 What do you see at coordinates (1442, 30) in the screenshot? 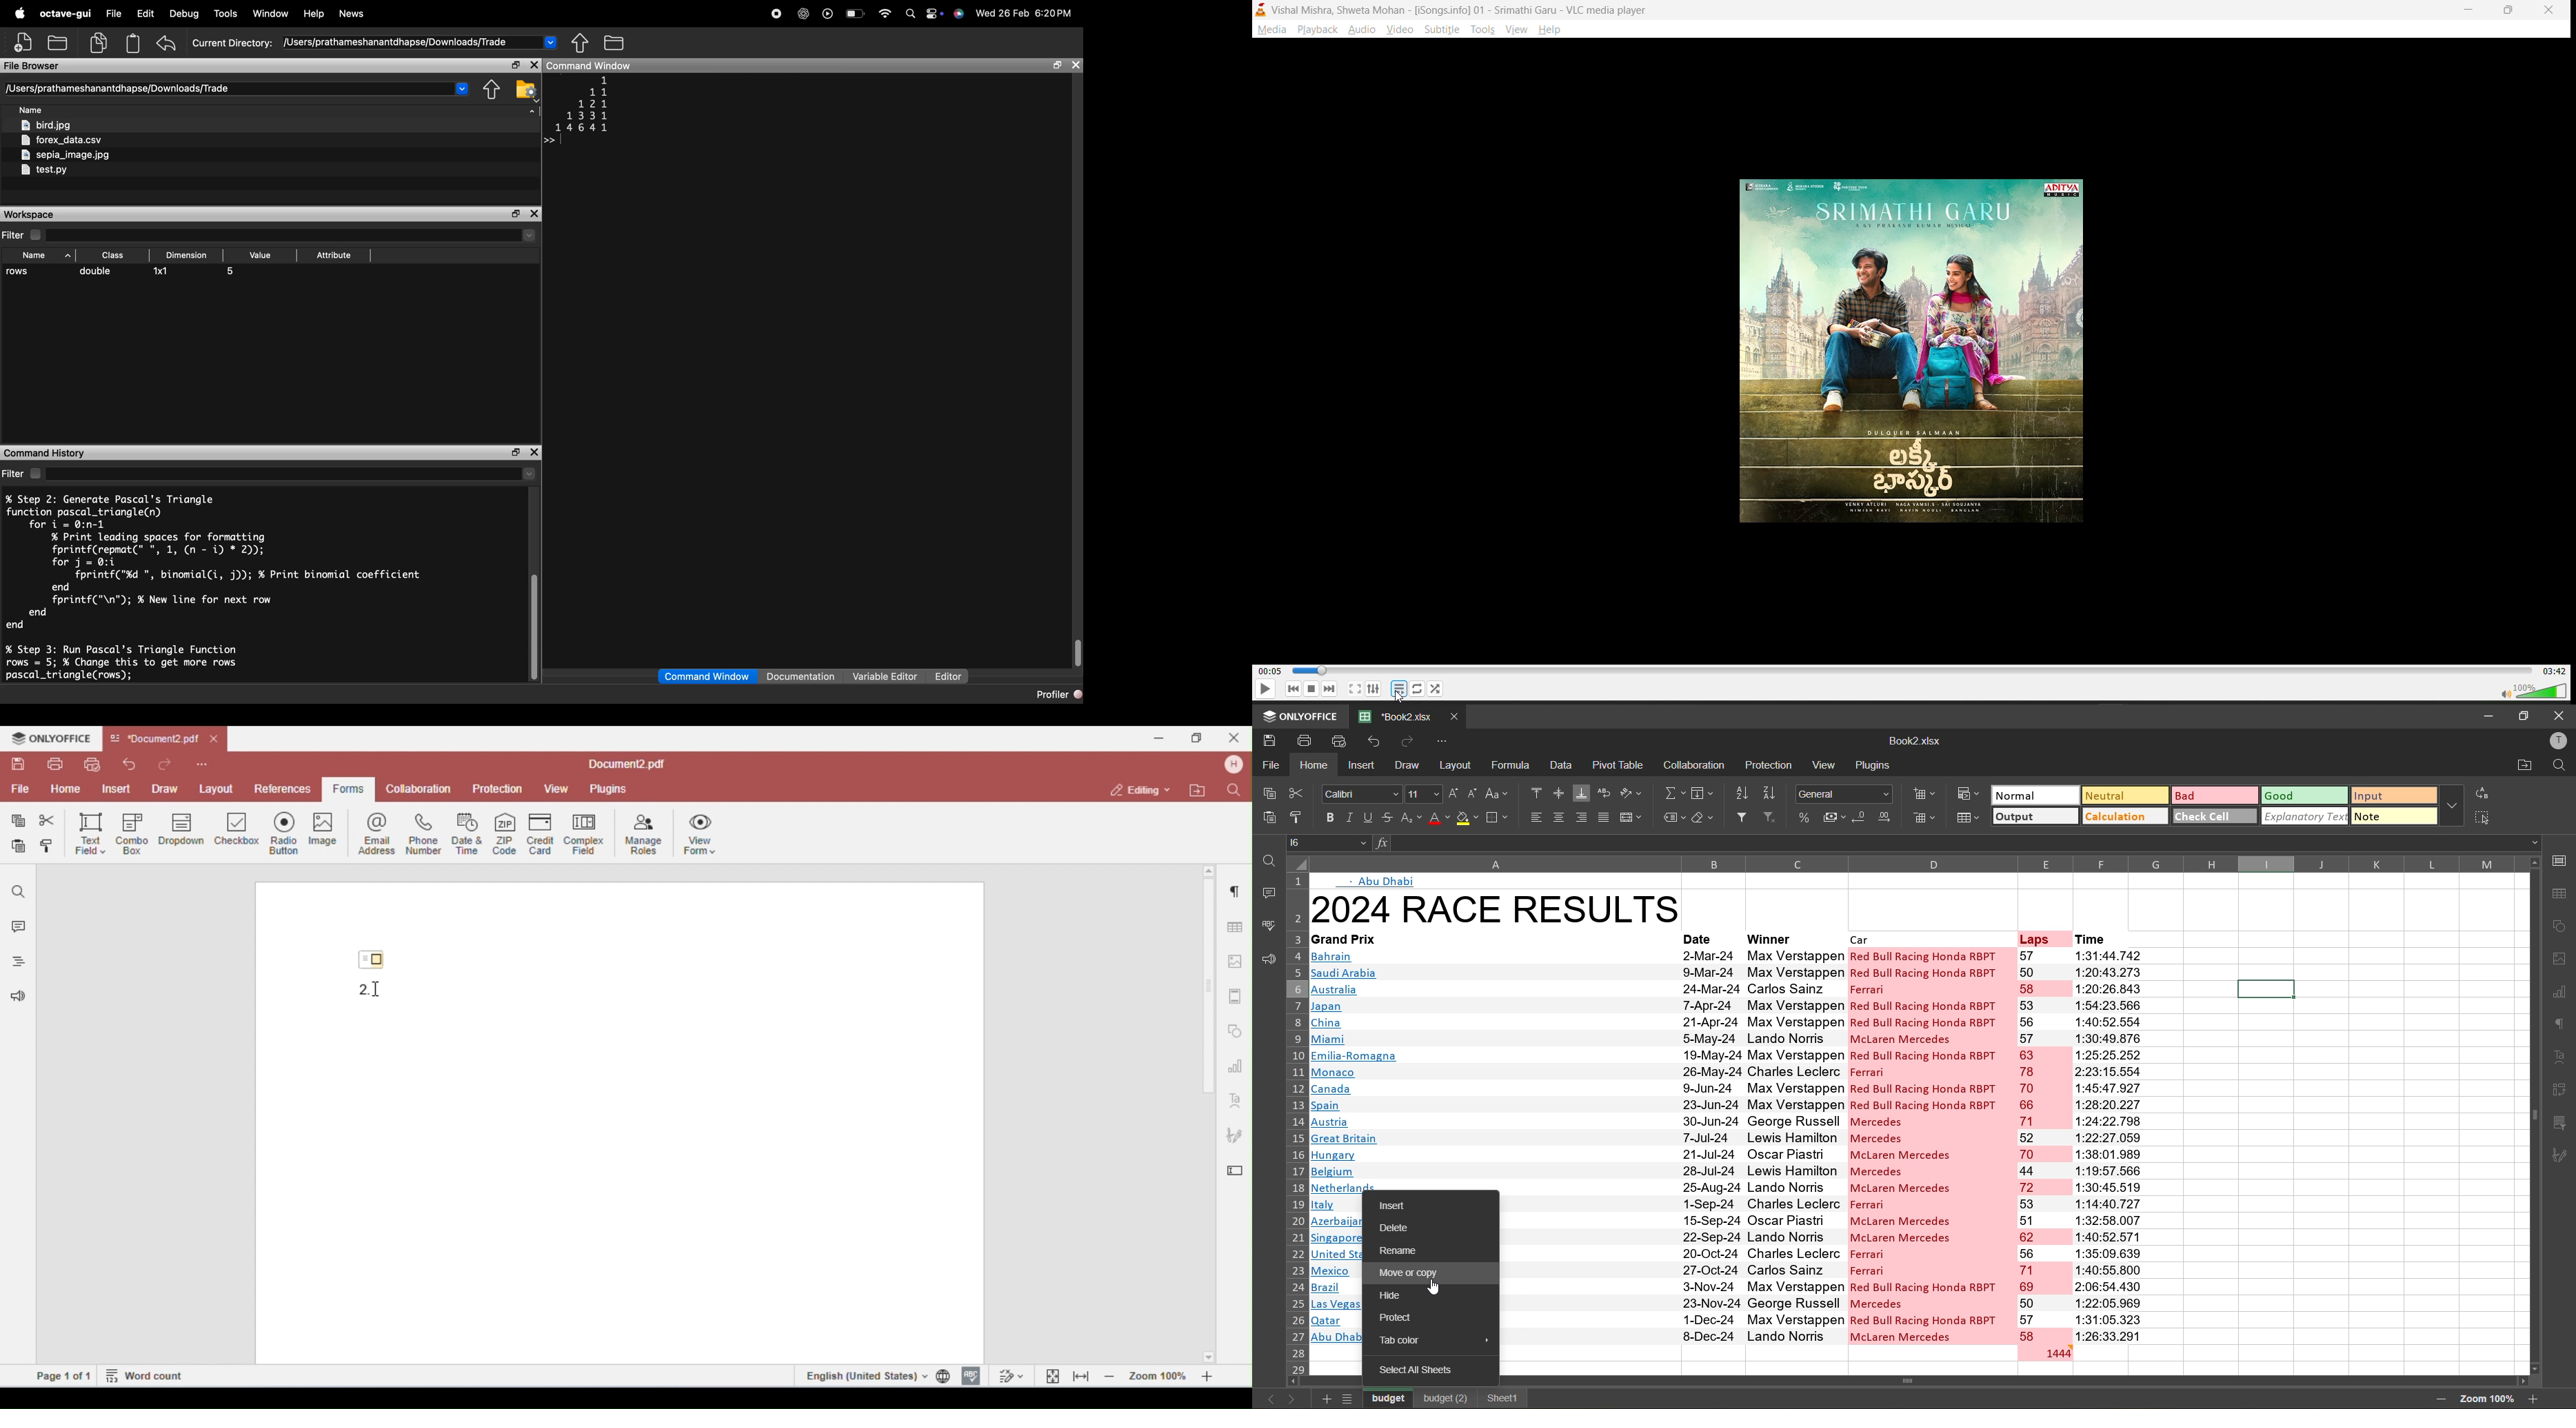
I see `subtitle` at bounding box center [1442, 30].